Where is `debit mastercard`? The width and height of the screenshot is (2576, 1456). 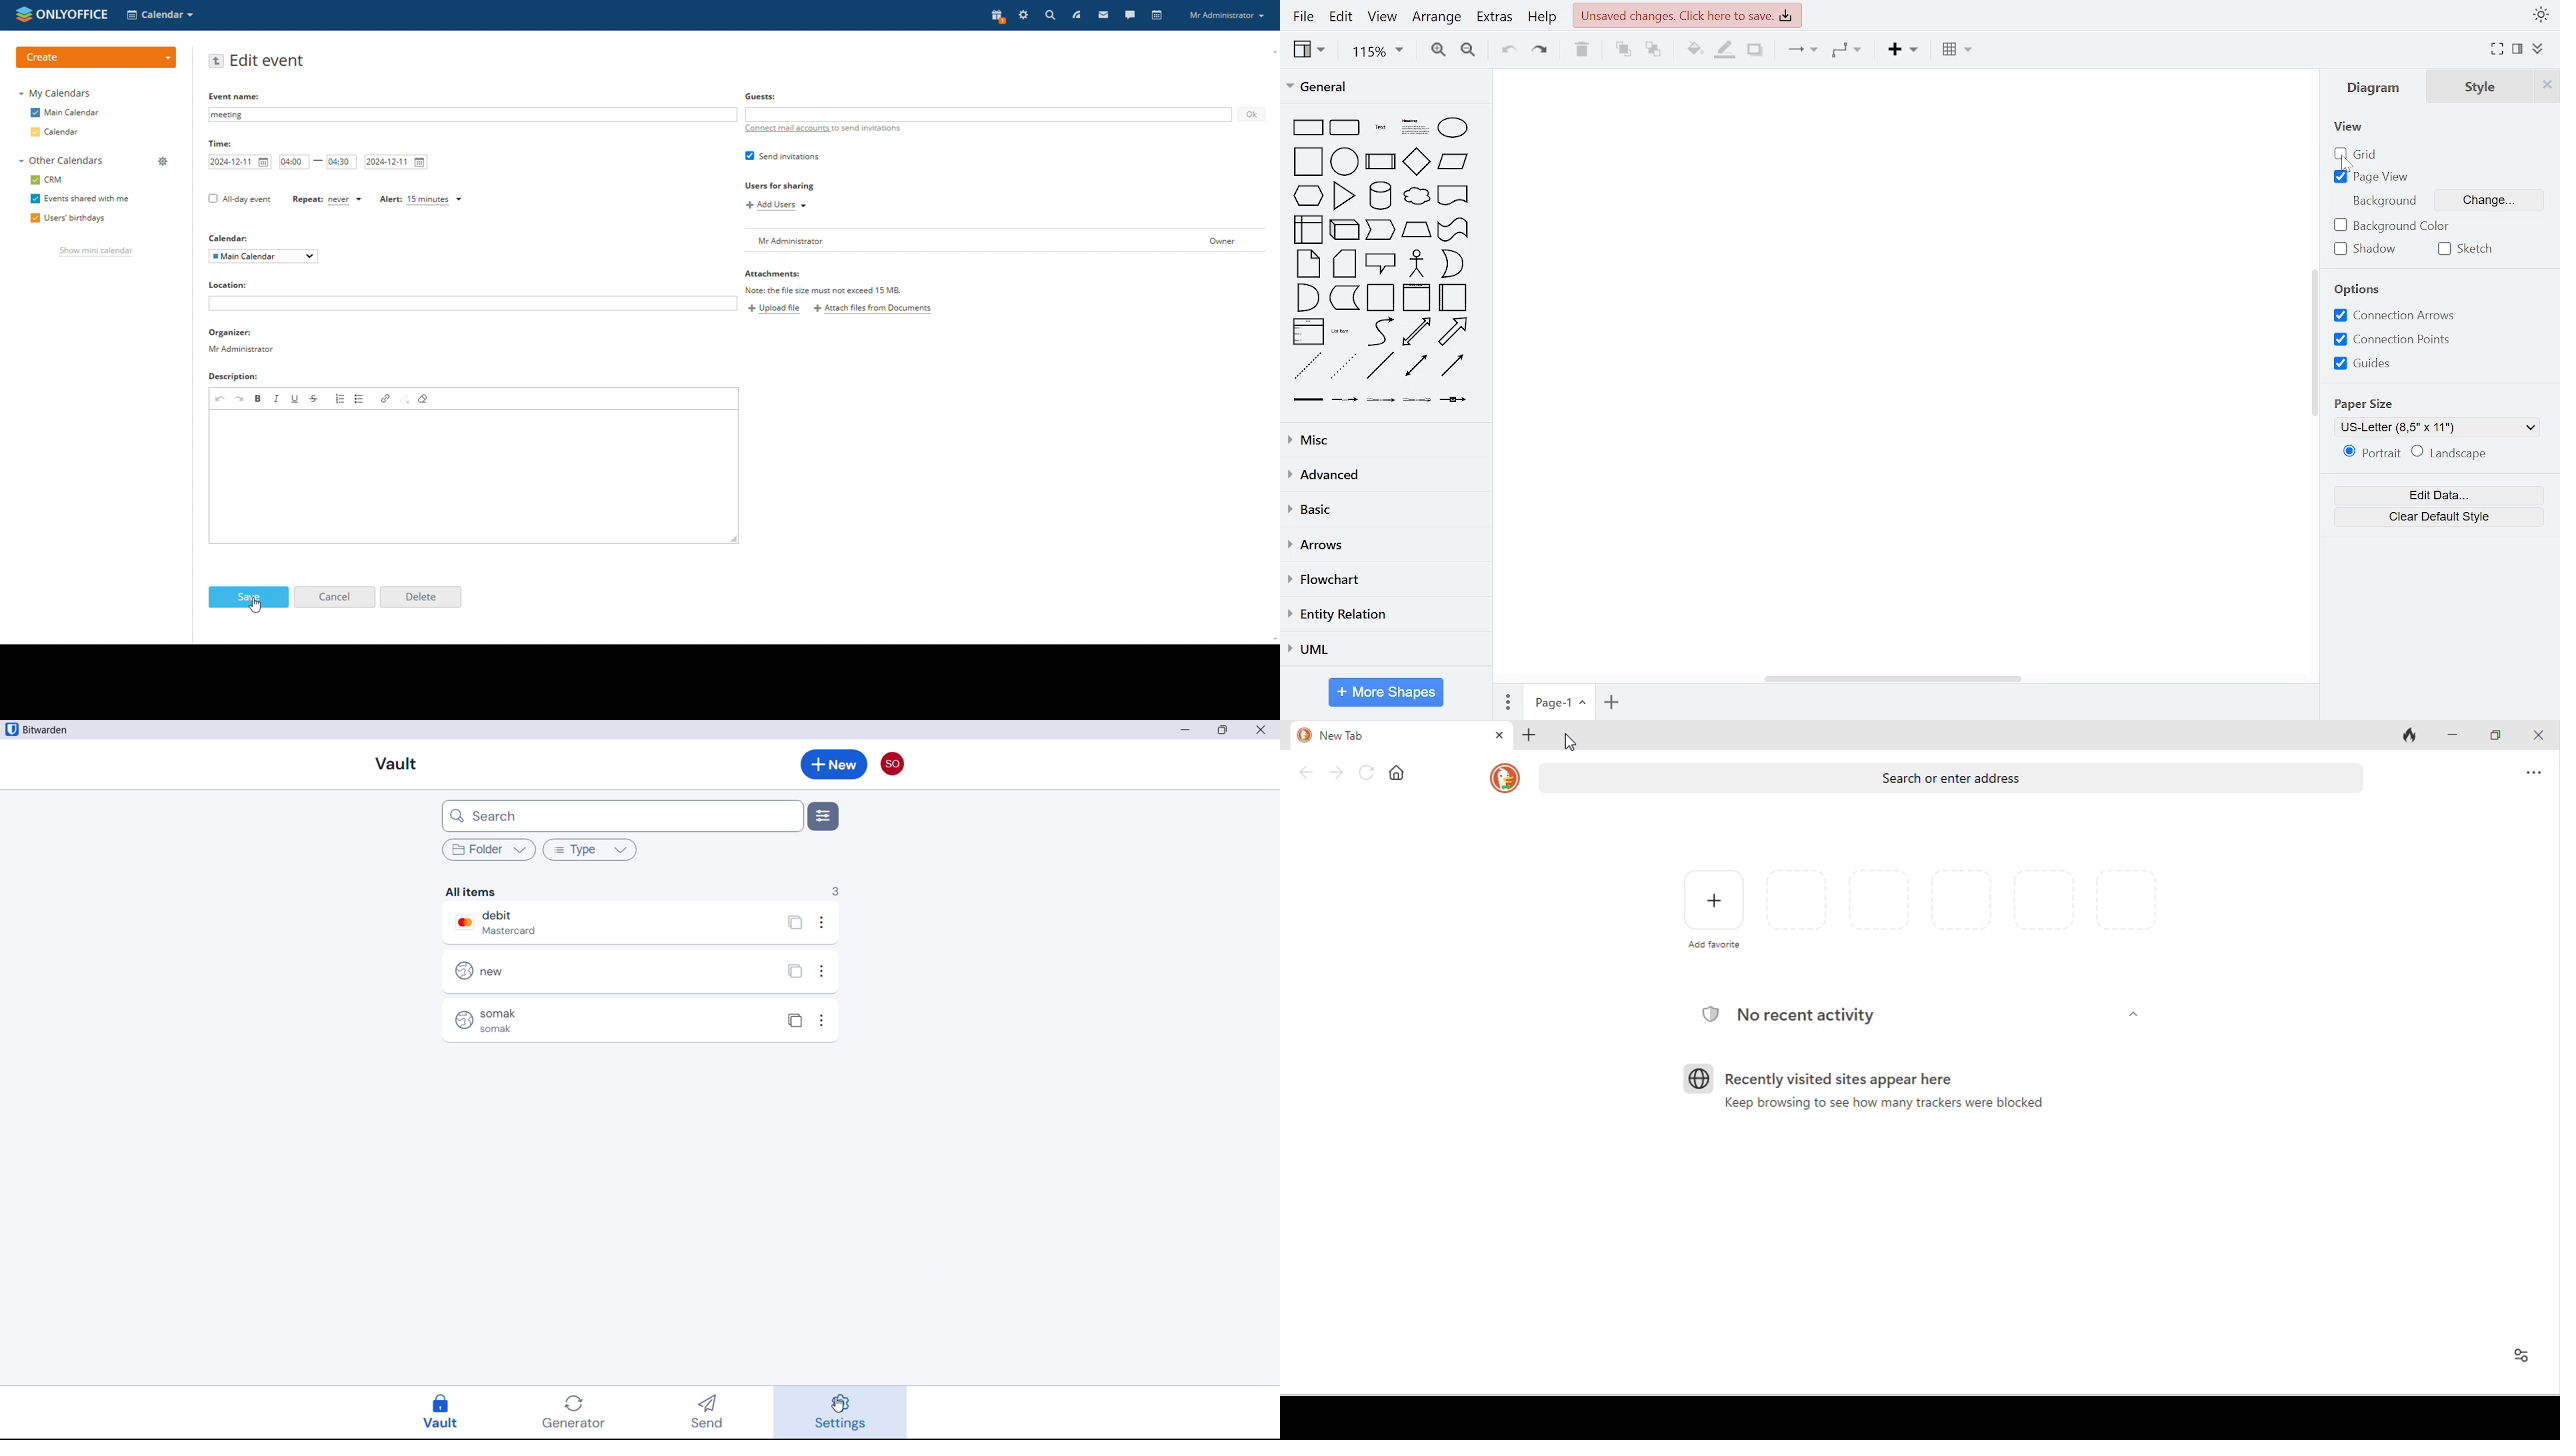
debit mastercard is located at coordinates (565, 923).